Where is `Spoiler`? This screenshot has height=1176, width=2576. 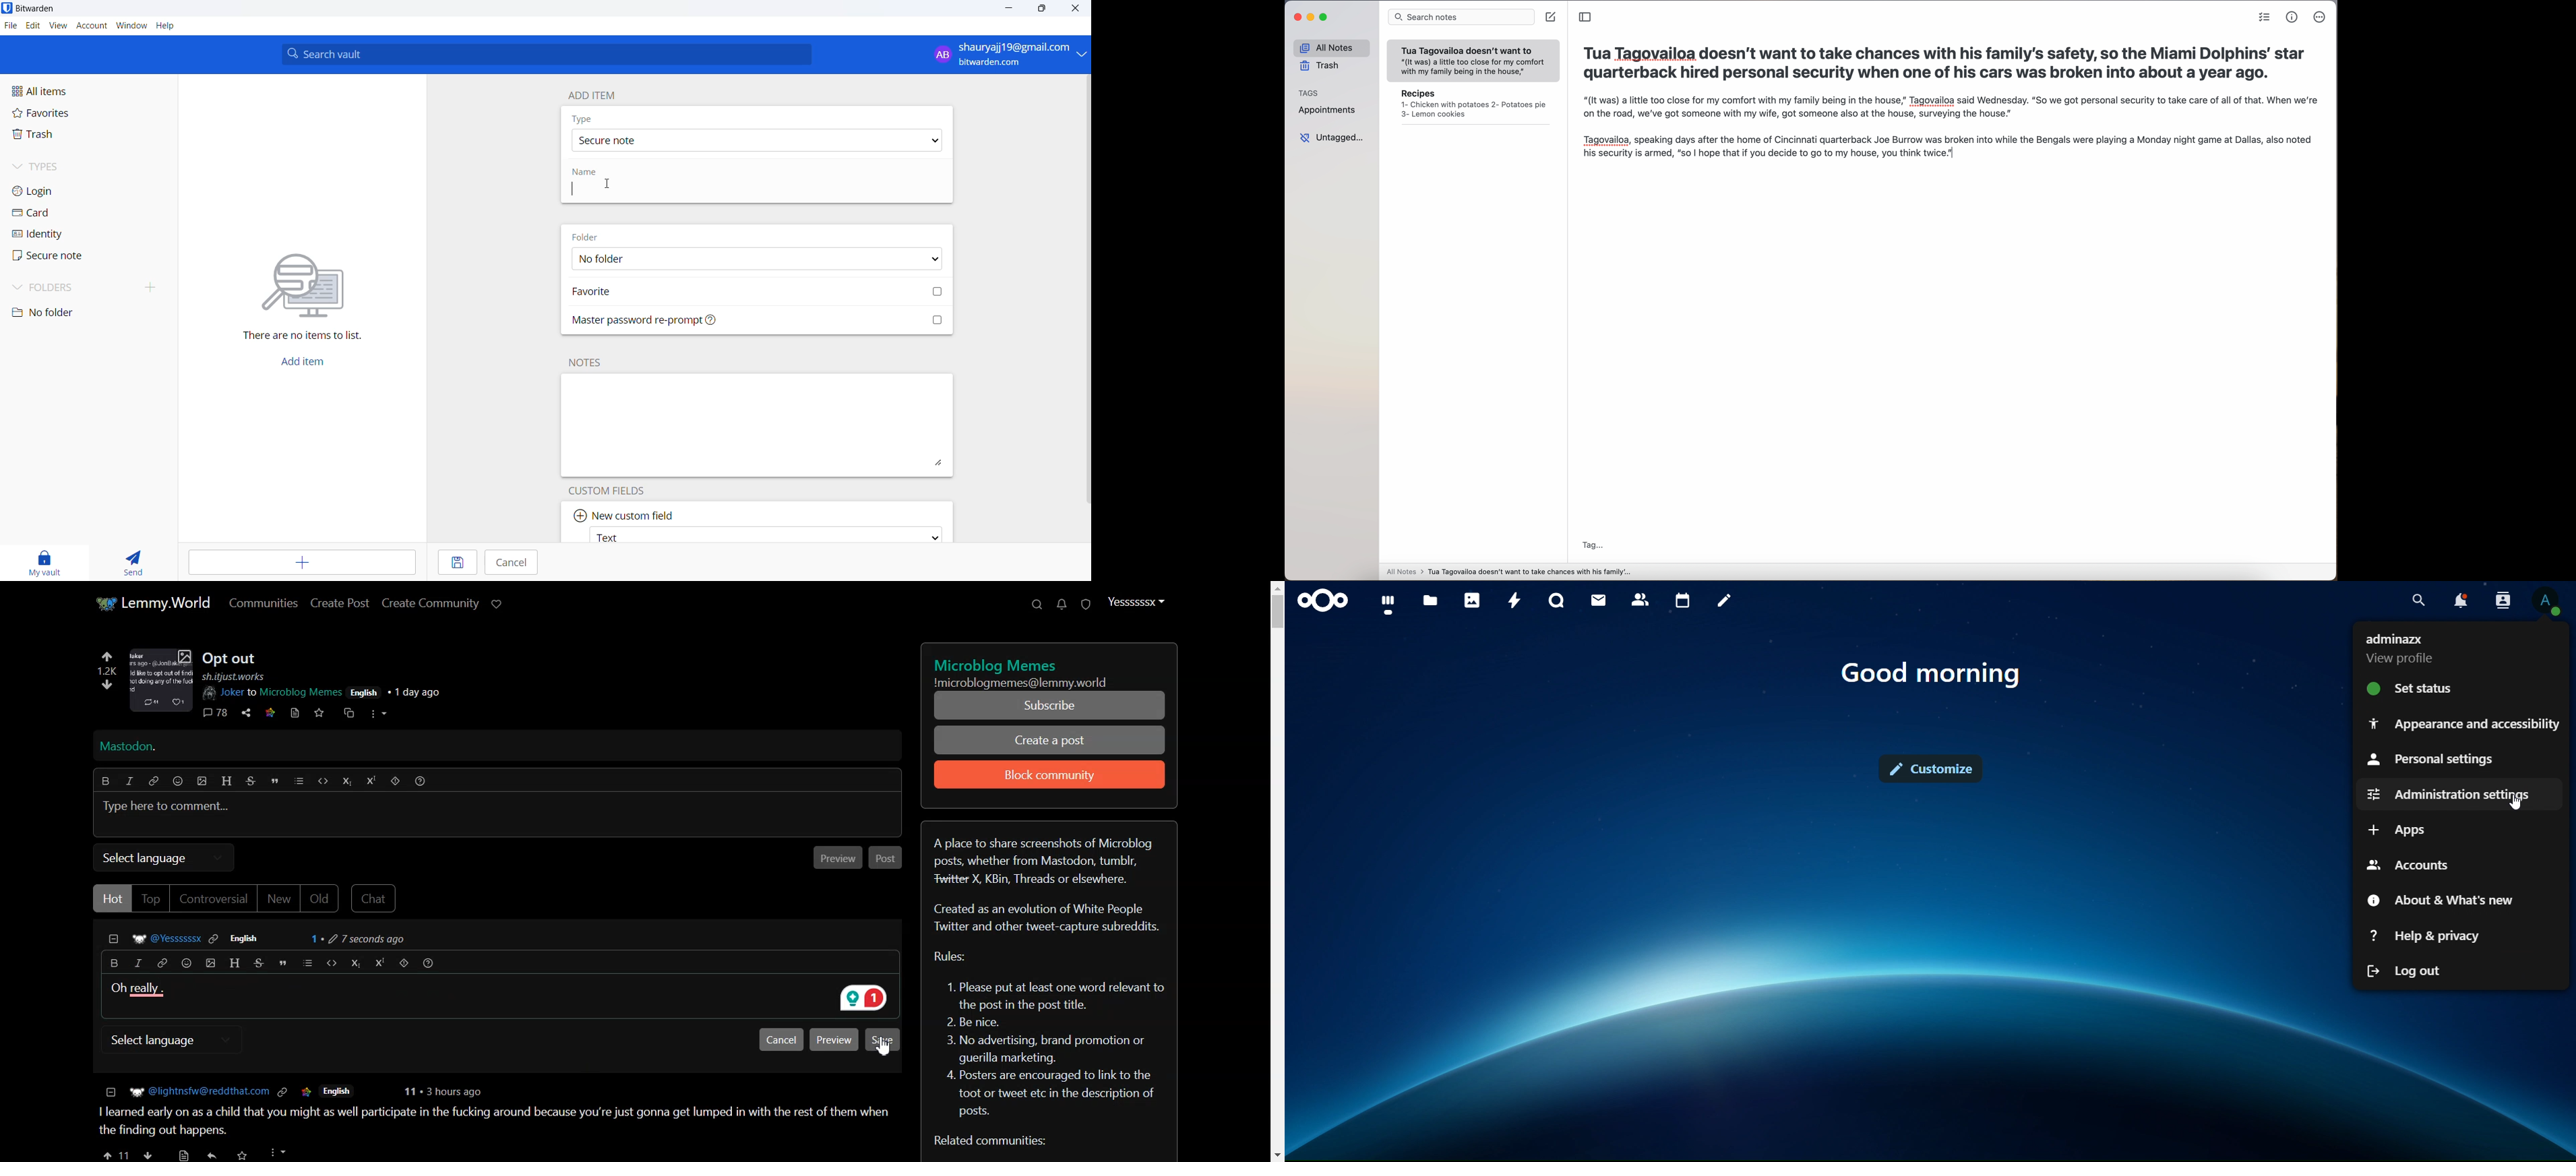 Spoiler is located at coordinates (404, 964).